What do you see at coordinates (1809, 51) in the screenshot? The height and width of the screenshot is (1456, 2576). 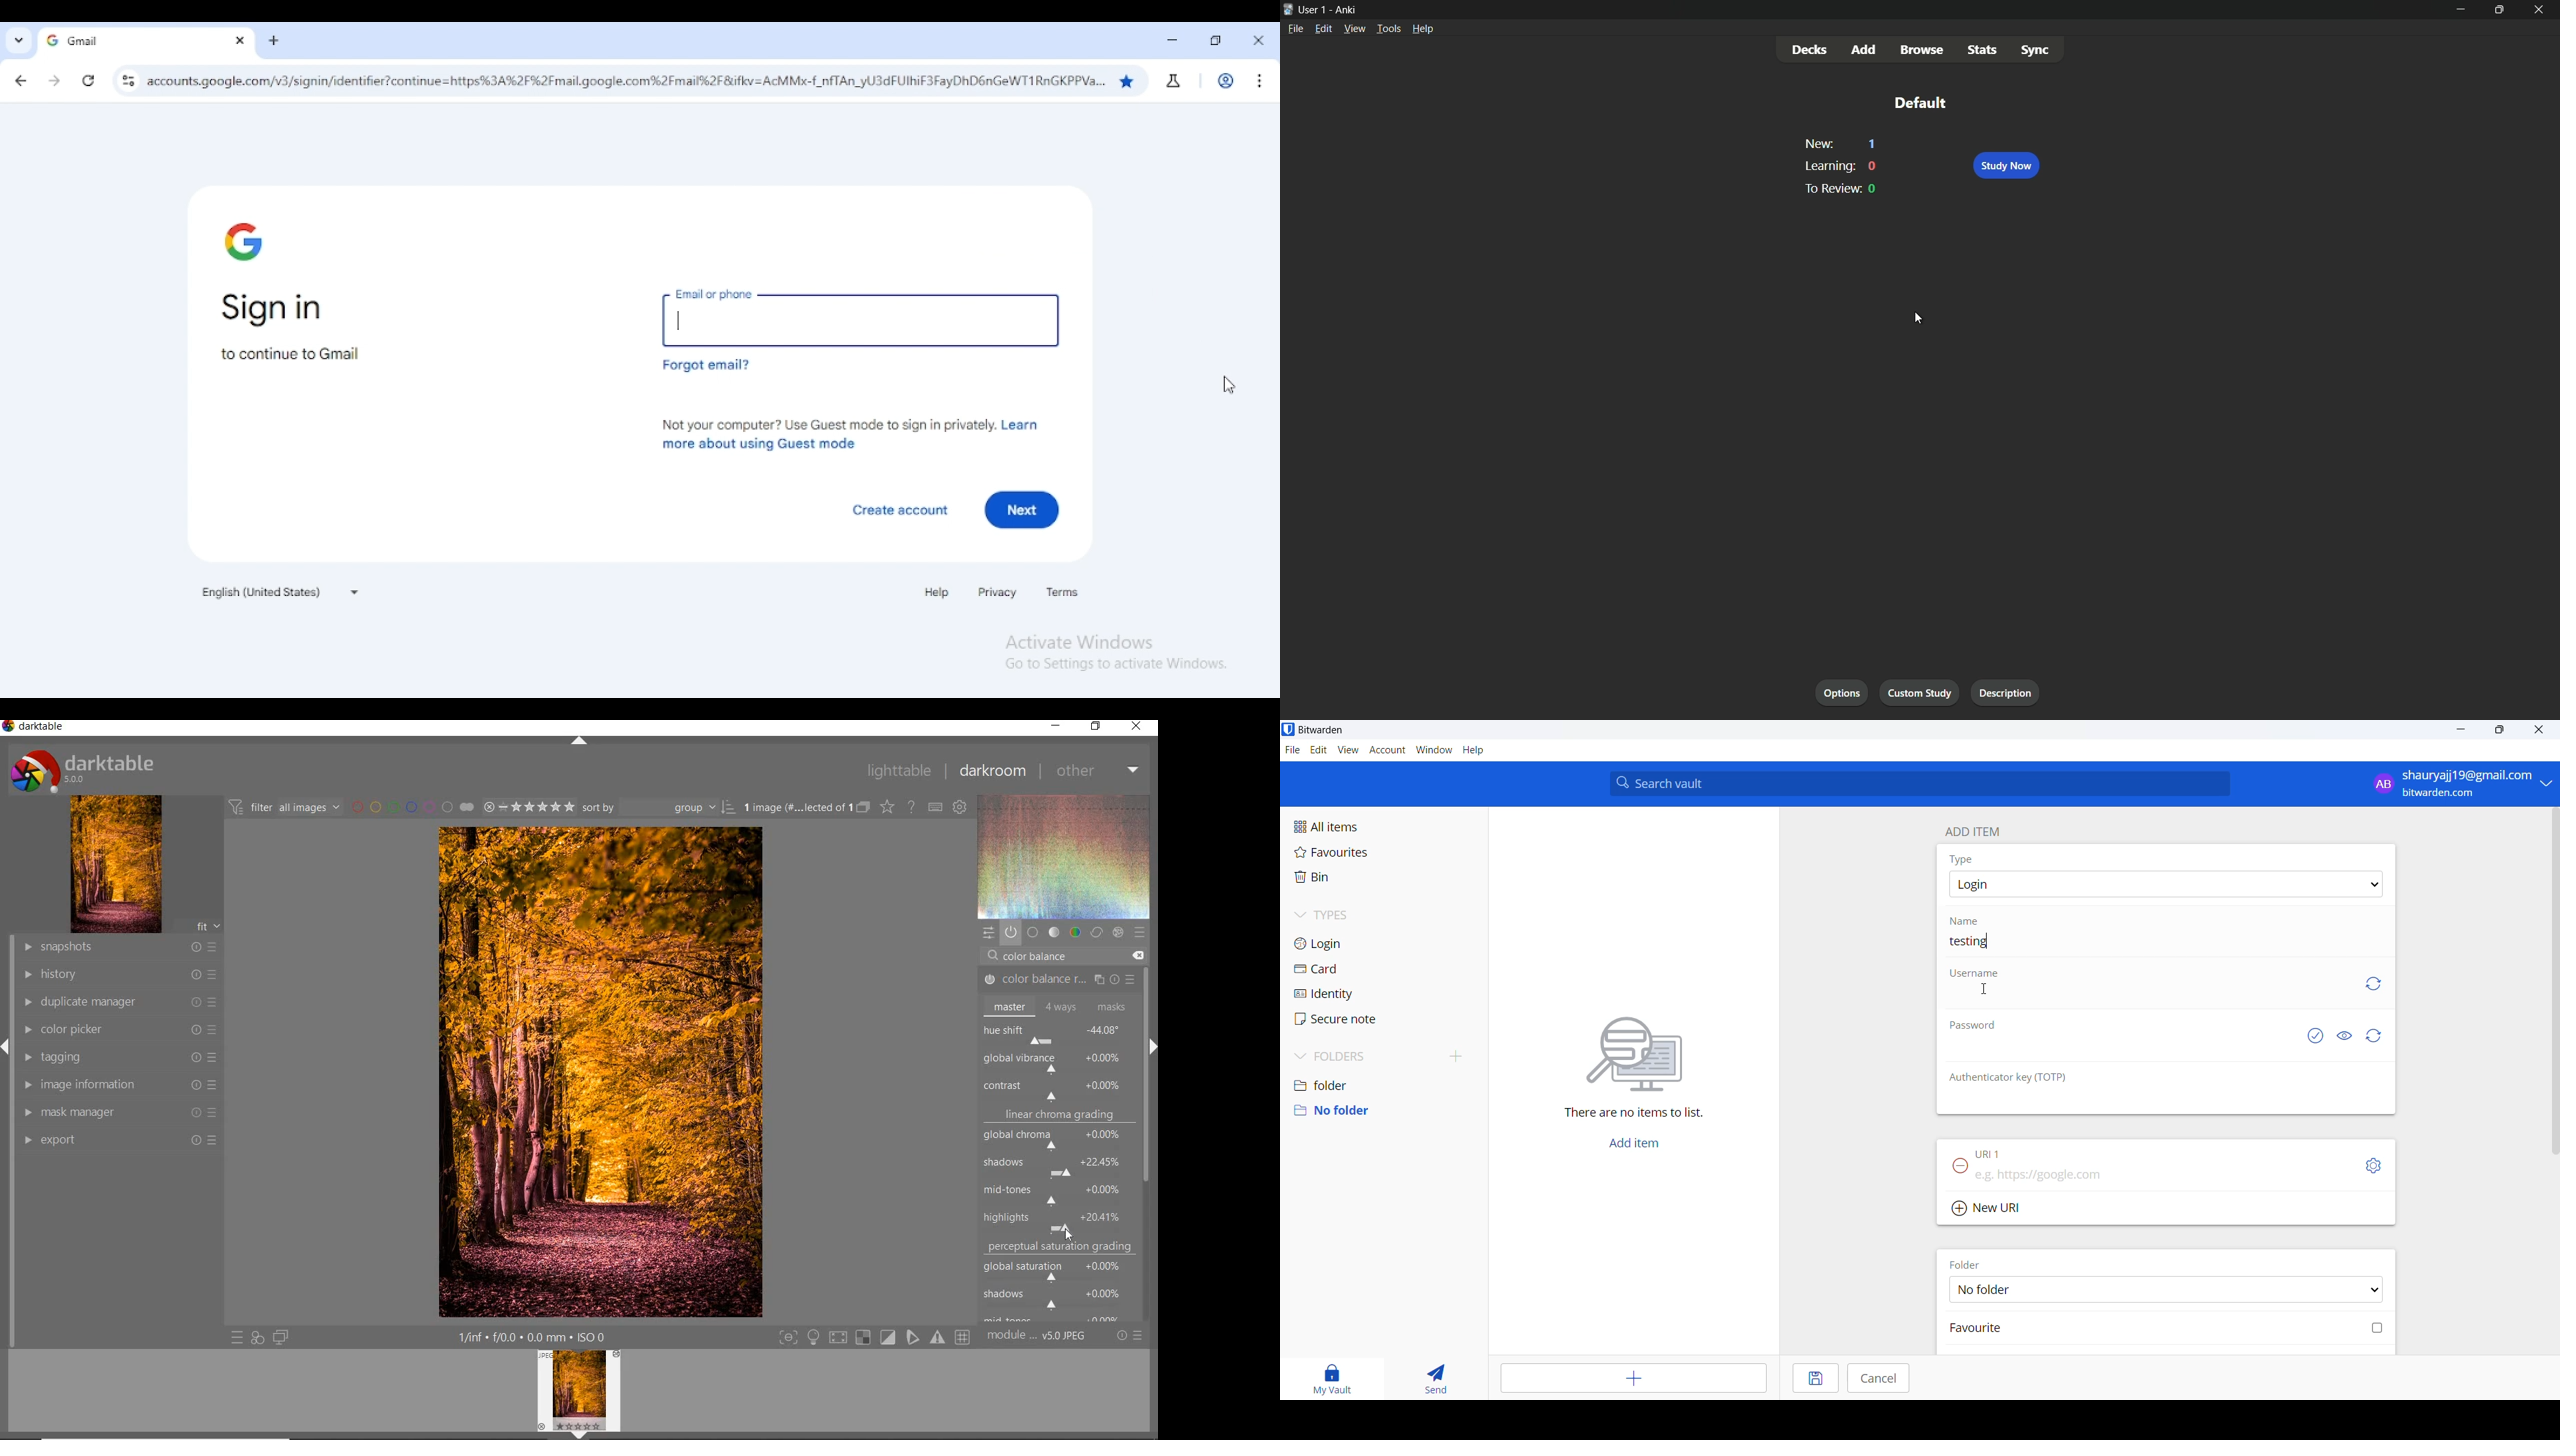 I see `decks` at bounding box center [1809, 51].